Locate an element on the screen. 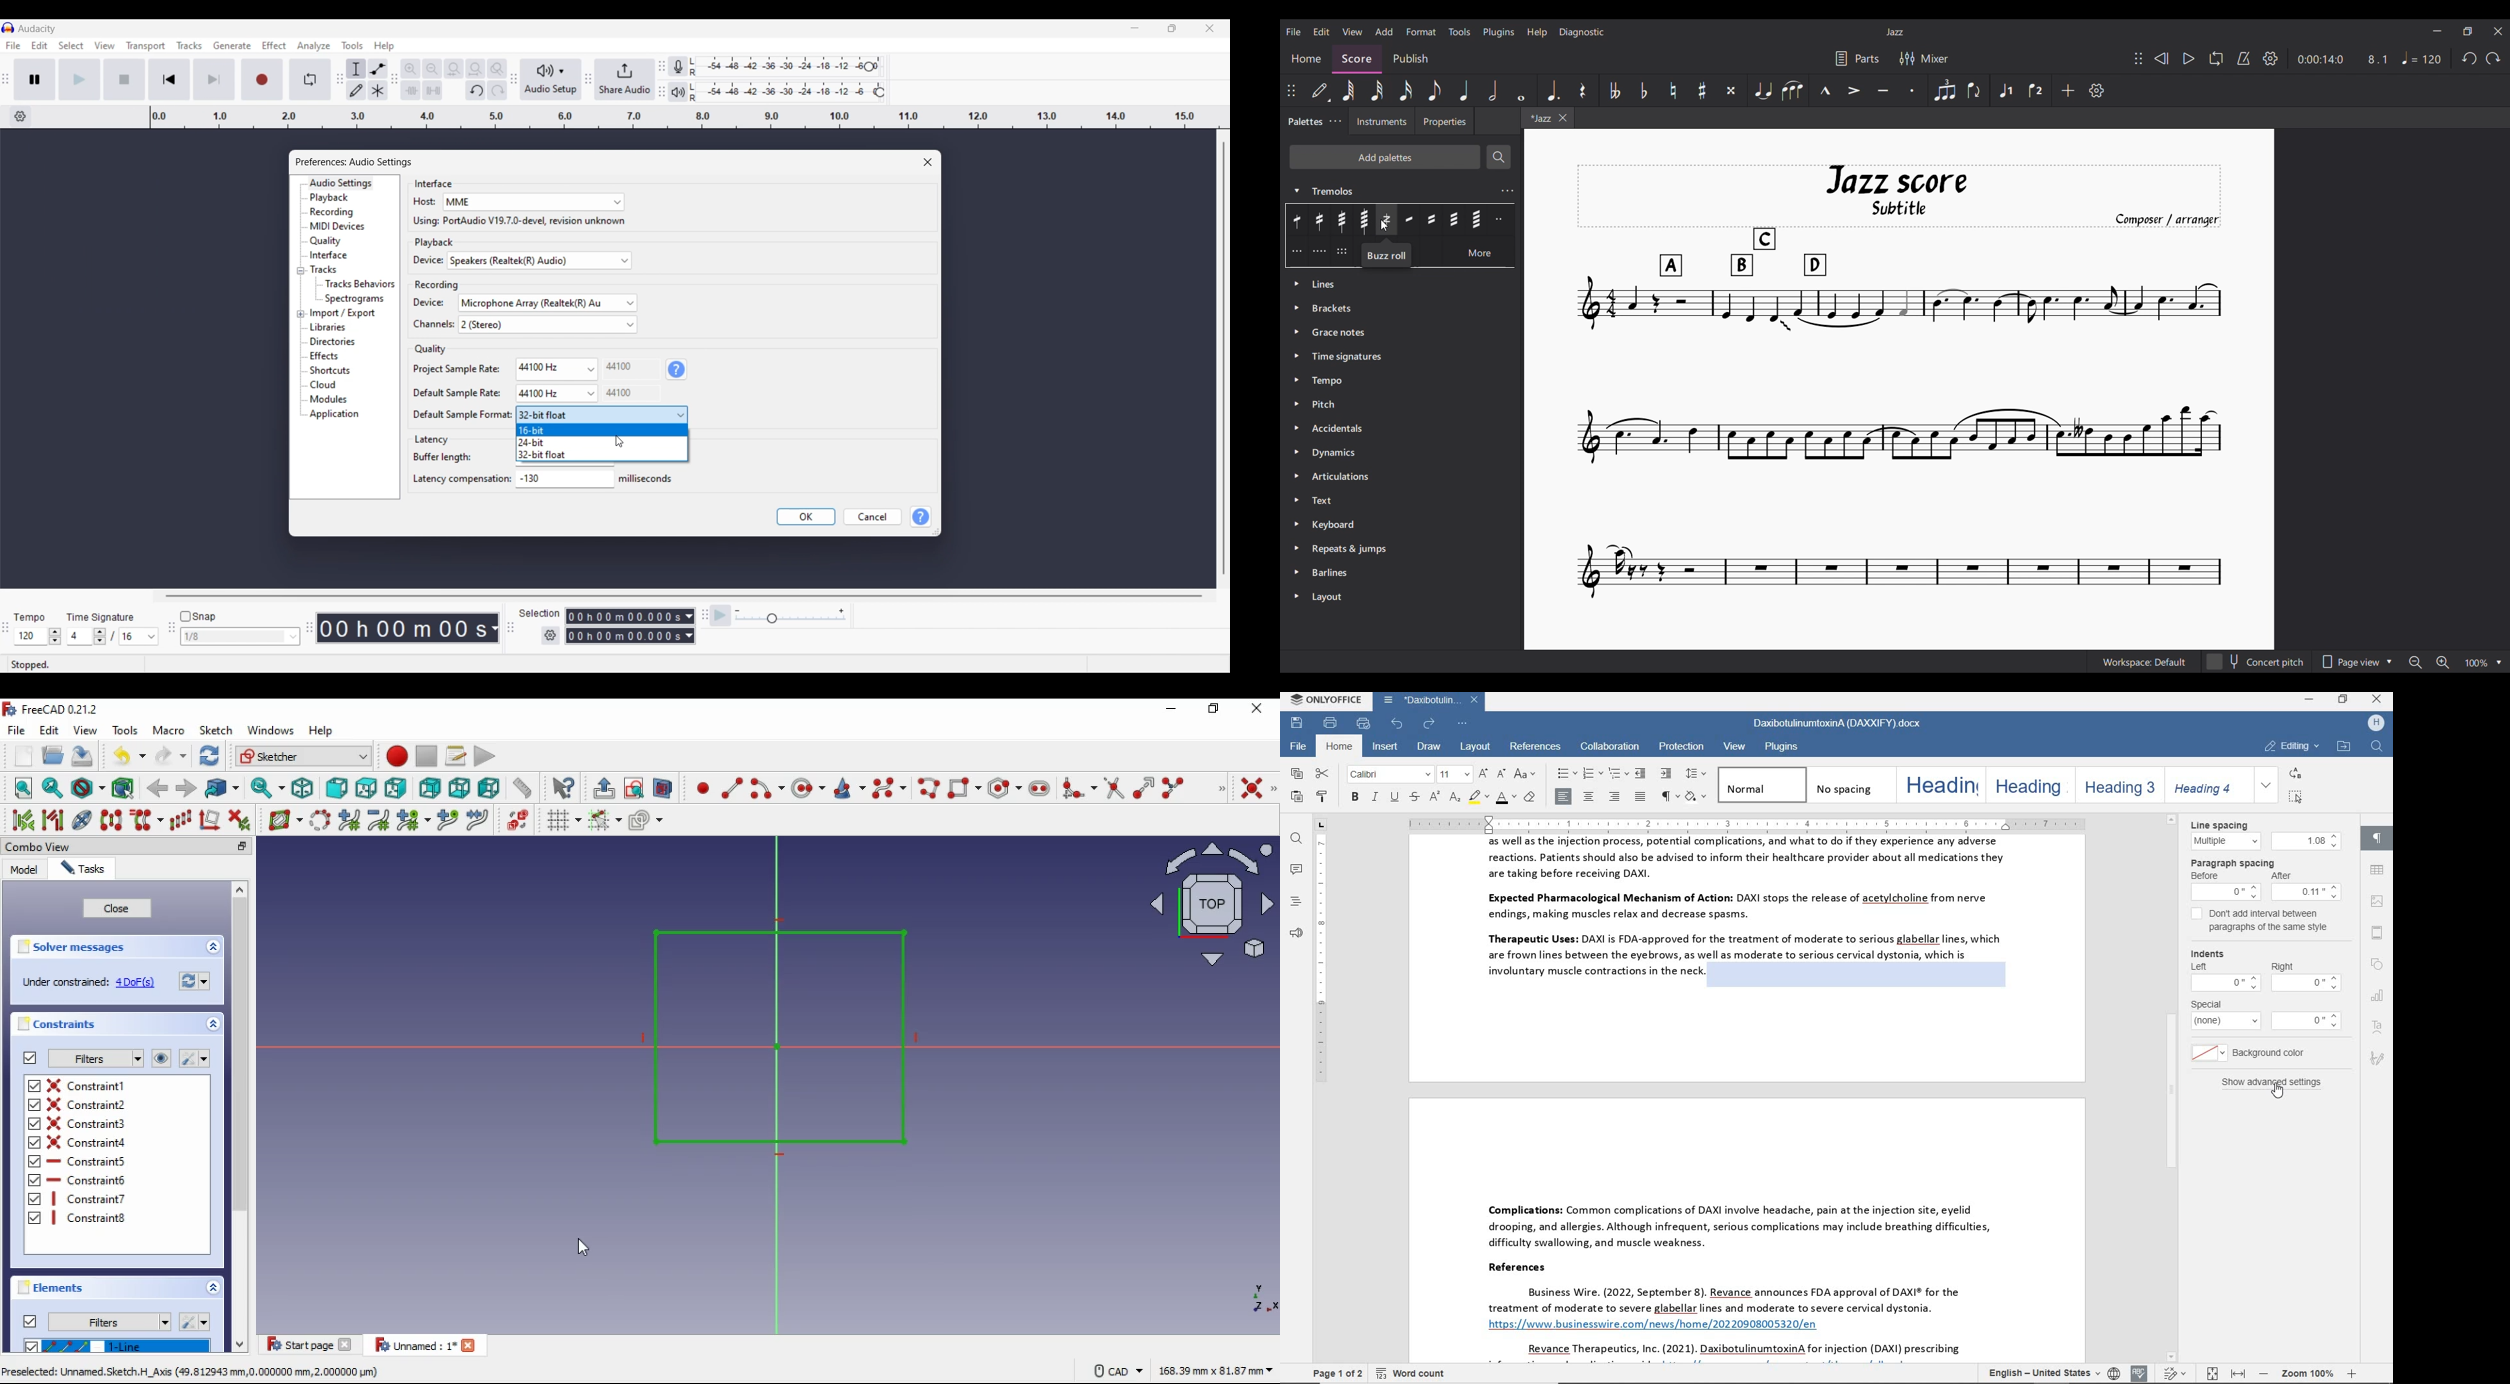  Pitch is located at coordinates (1402, 405).